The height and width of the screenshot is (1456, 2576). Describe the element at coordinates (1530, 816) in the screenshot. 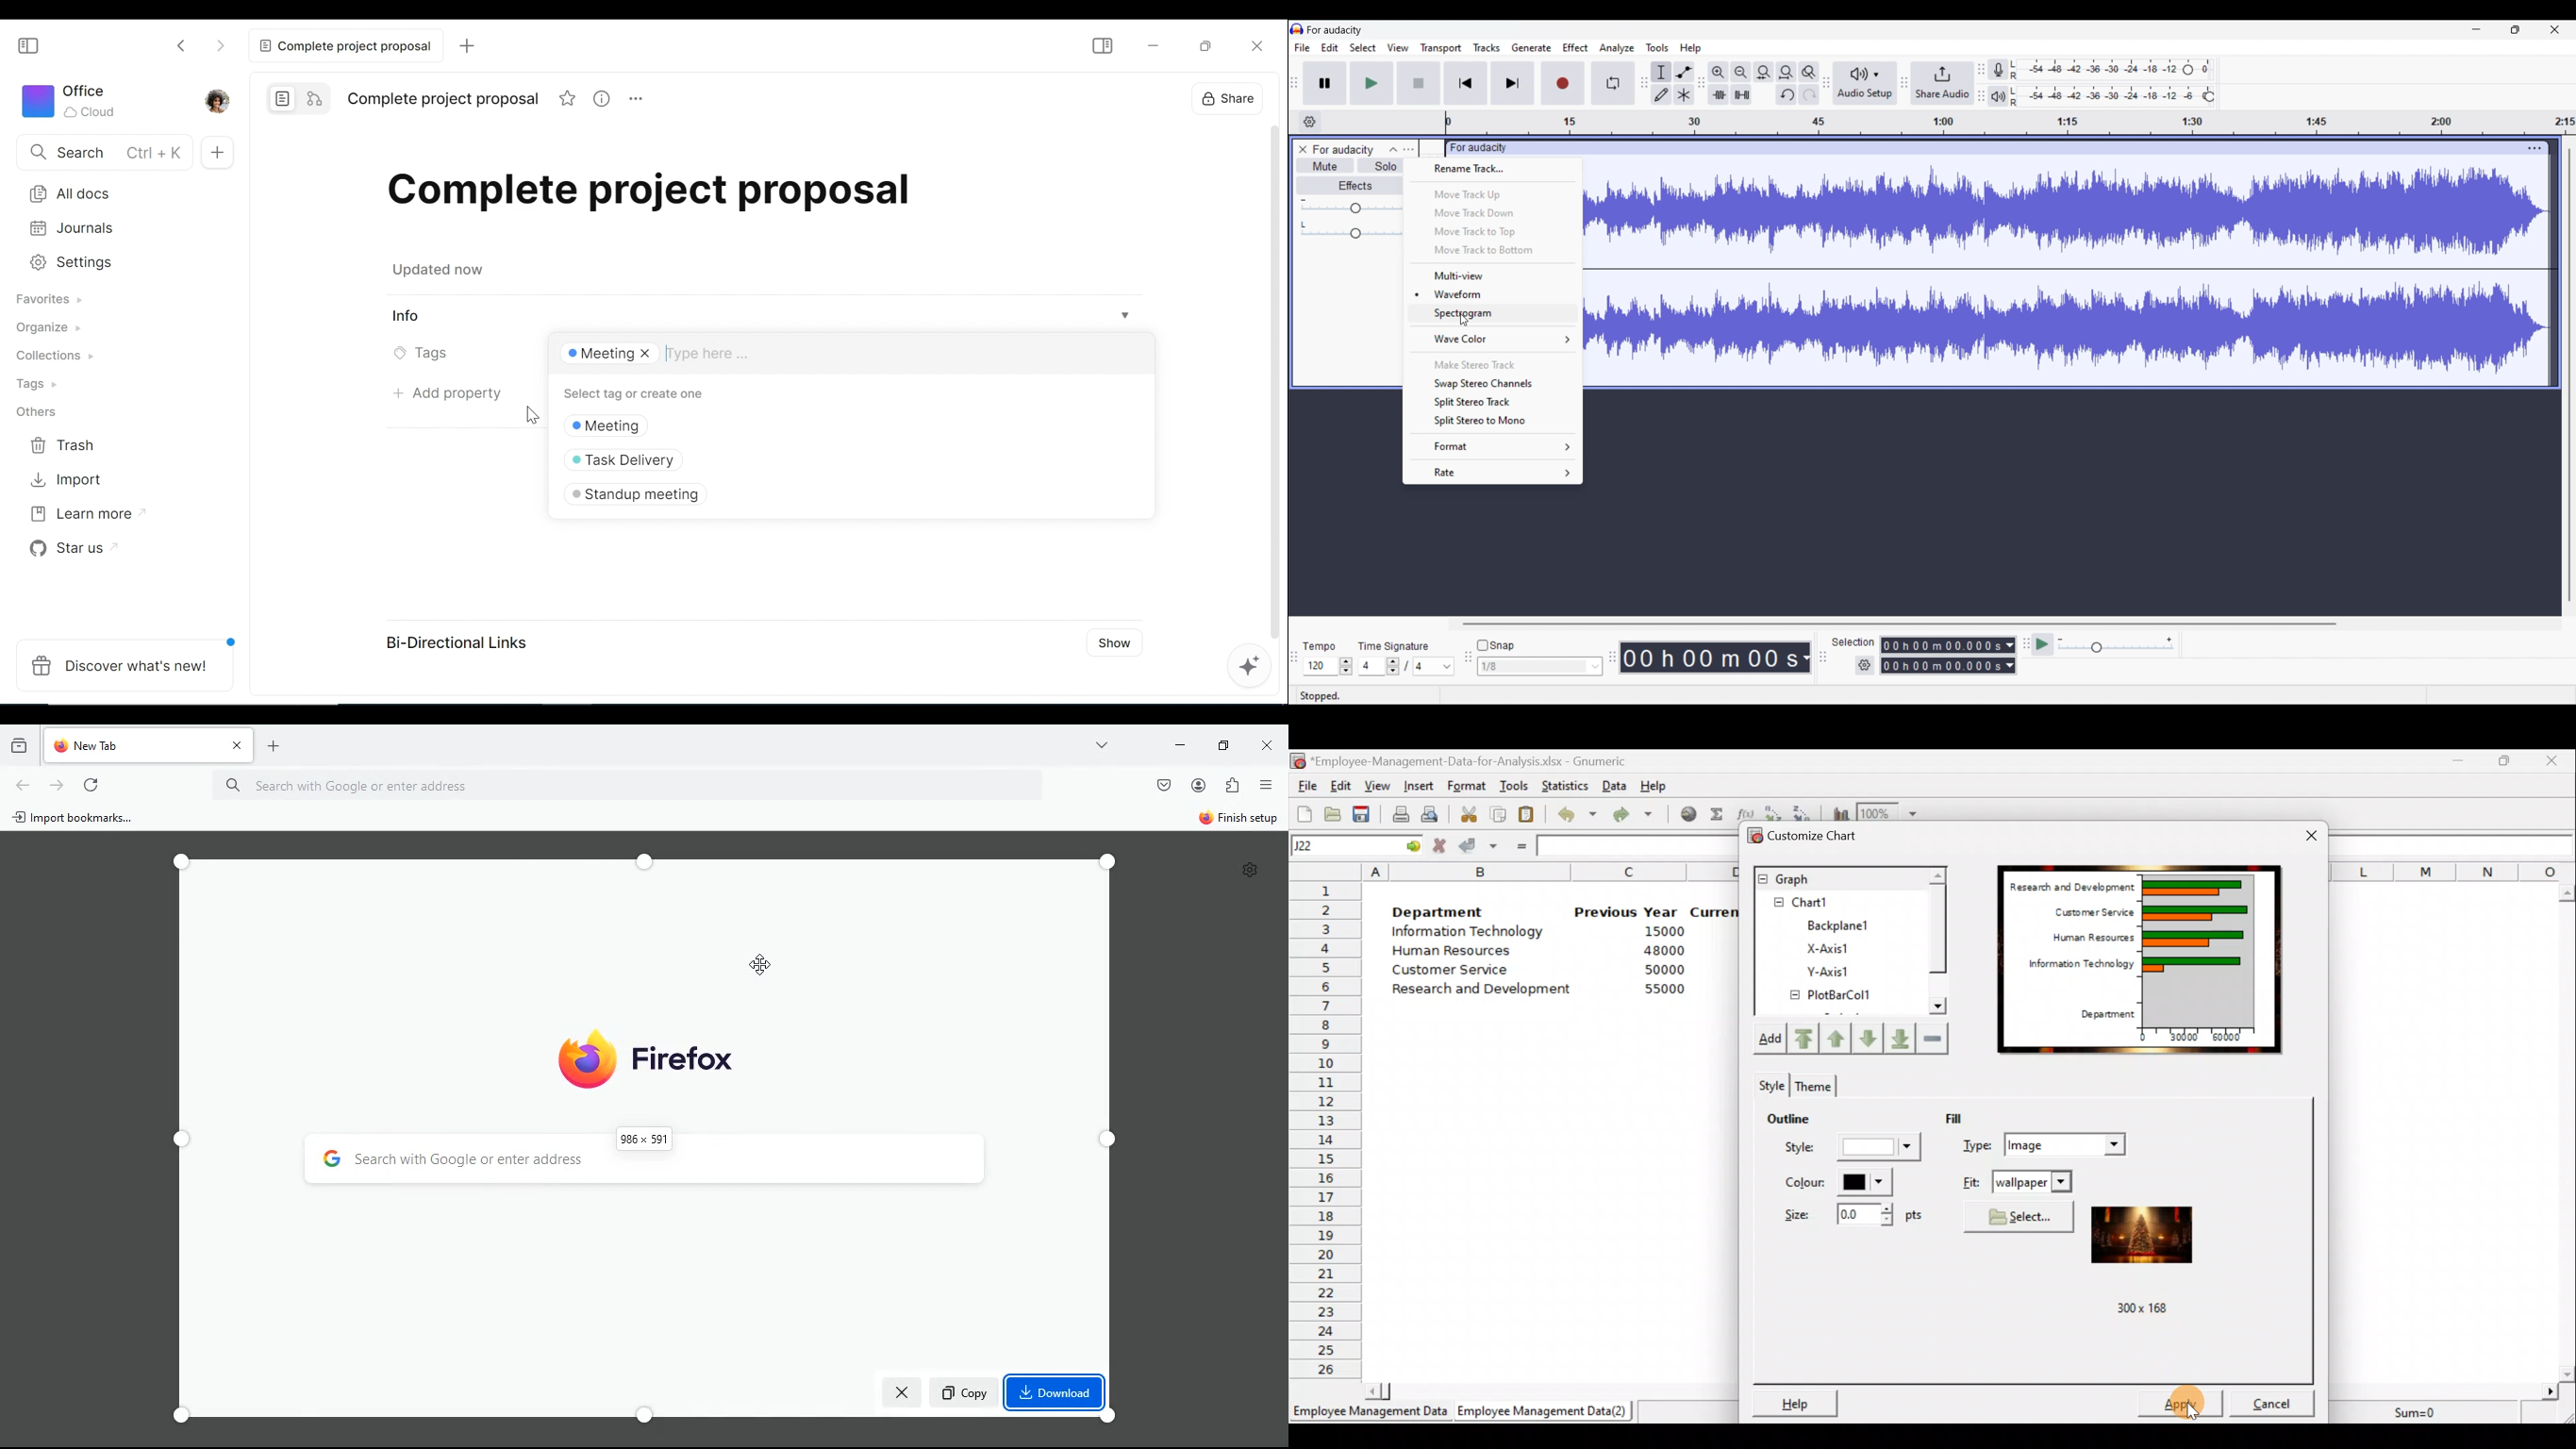

I see `Paste the clipboard` at that location.